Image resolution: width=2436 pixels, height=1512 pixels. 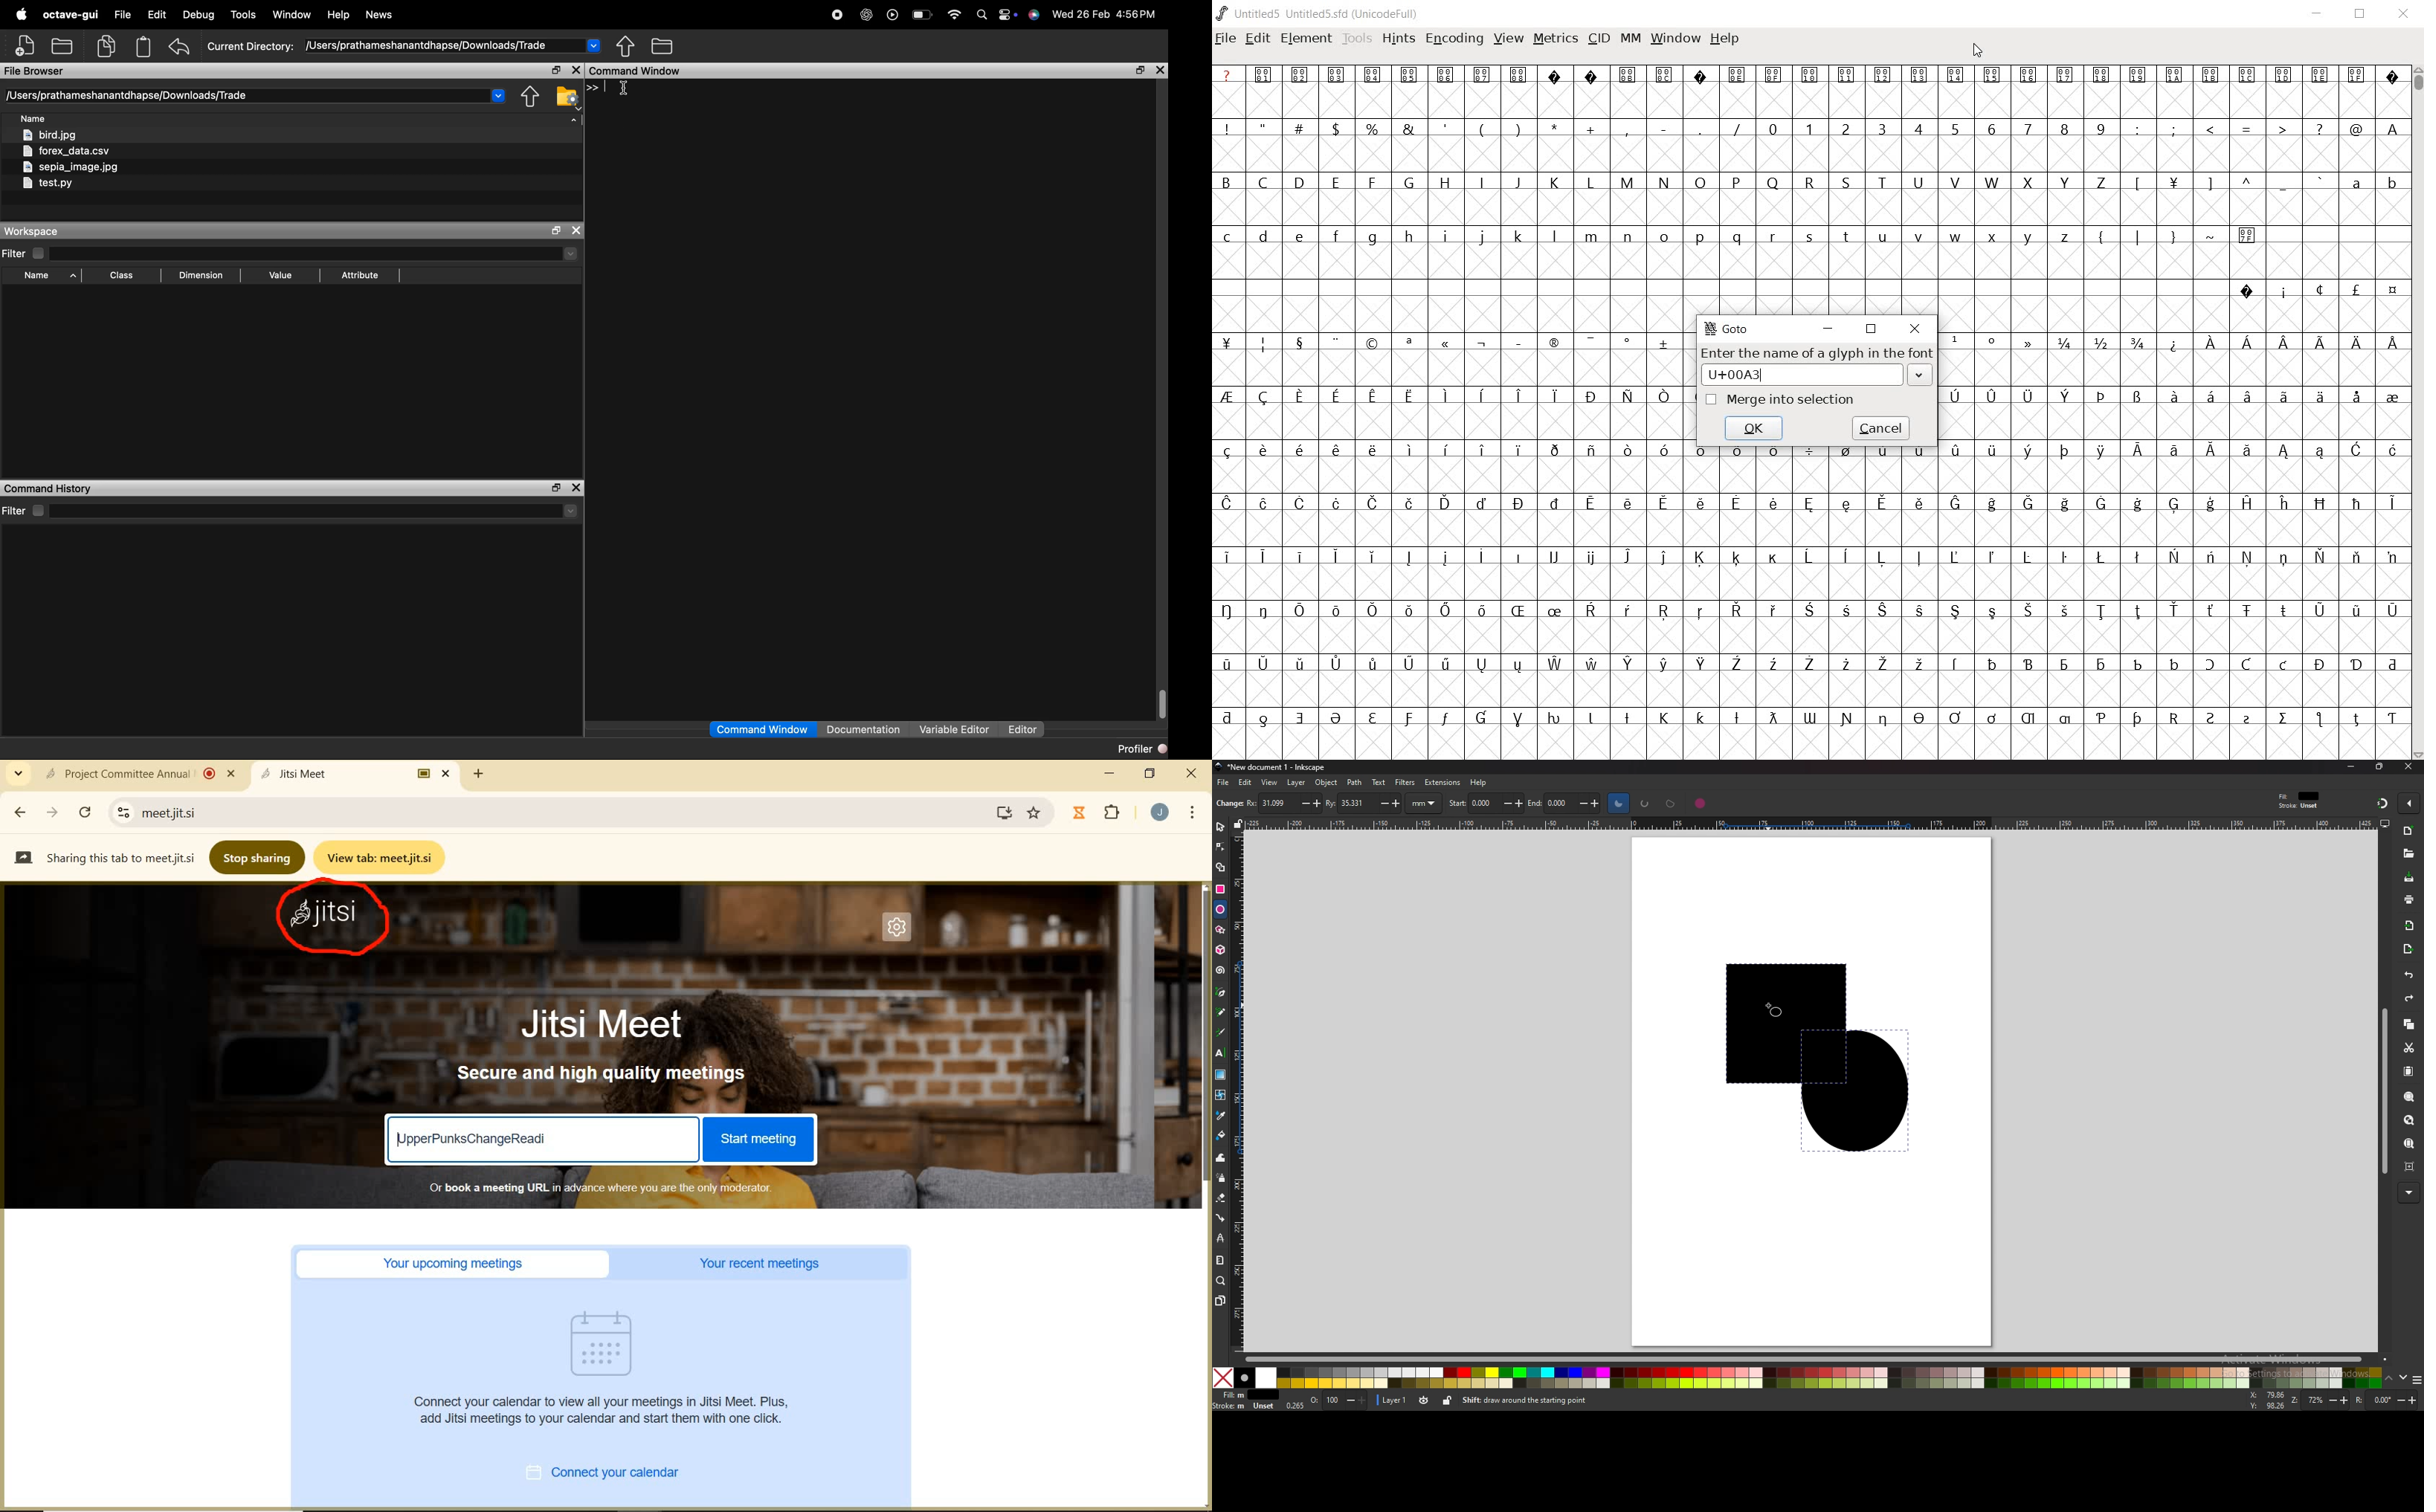 I want to click on Symbol, so click(x=1264, y=397).